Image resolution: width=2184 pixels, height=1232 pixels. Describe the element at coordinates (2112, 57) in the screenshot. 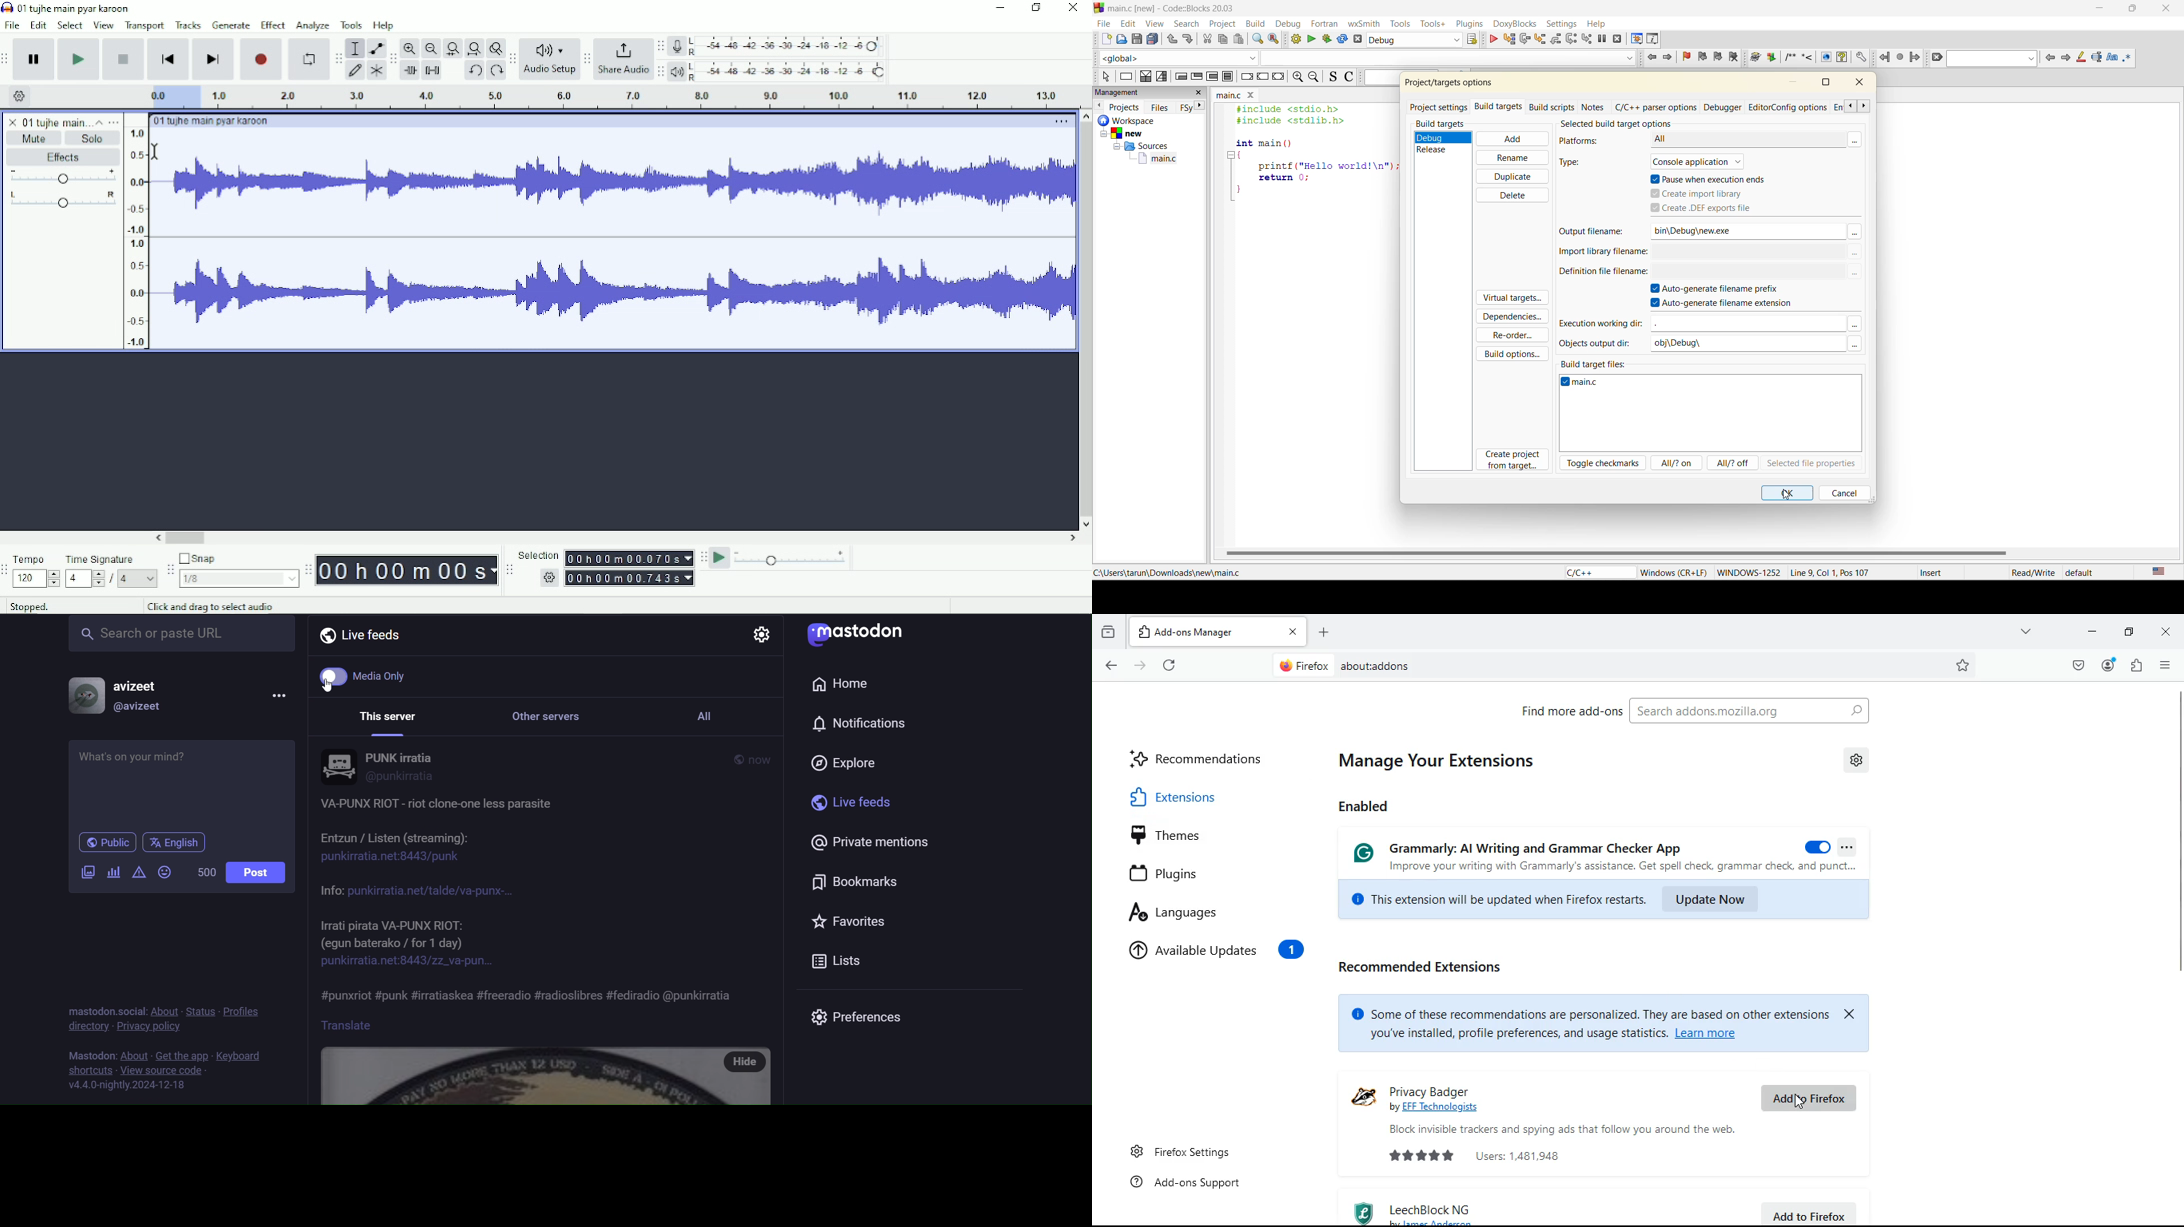

I see `match case` at that location.